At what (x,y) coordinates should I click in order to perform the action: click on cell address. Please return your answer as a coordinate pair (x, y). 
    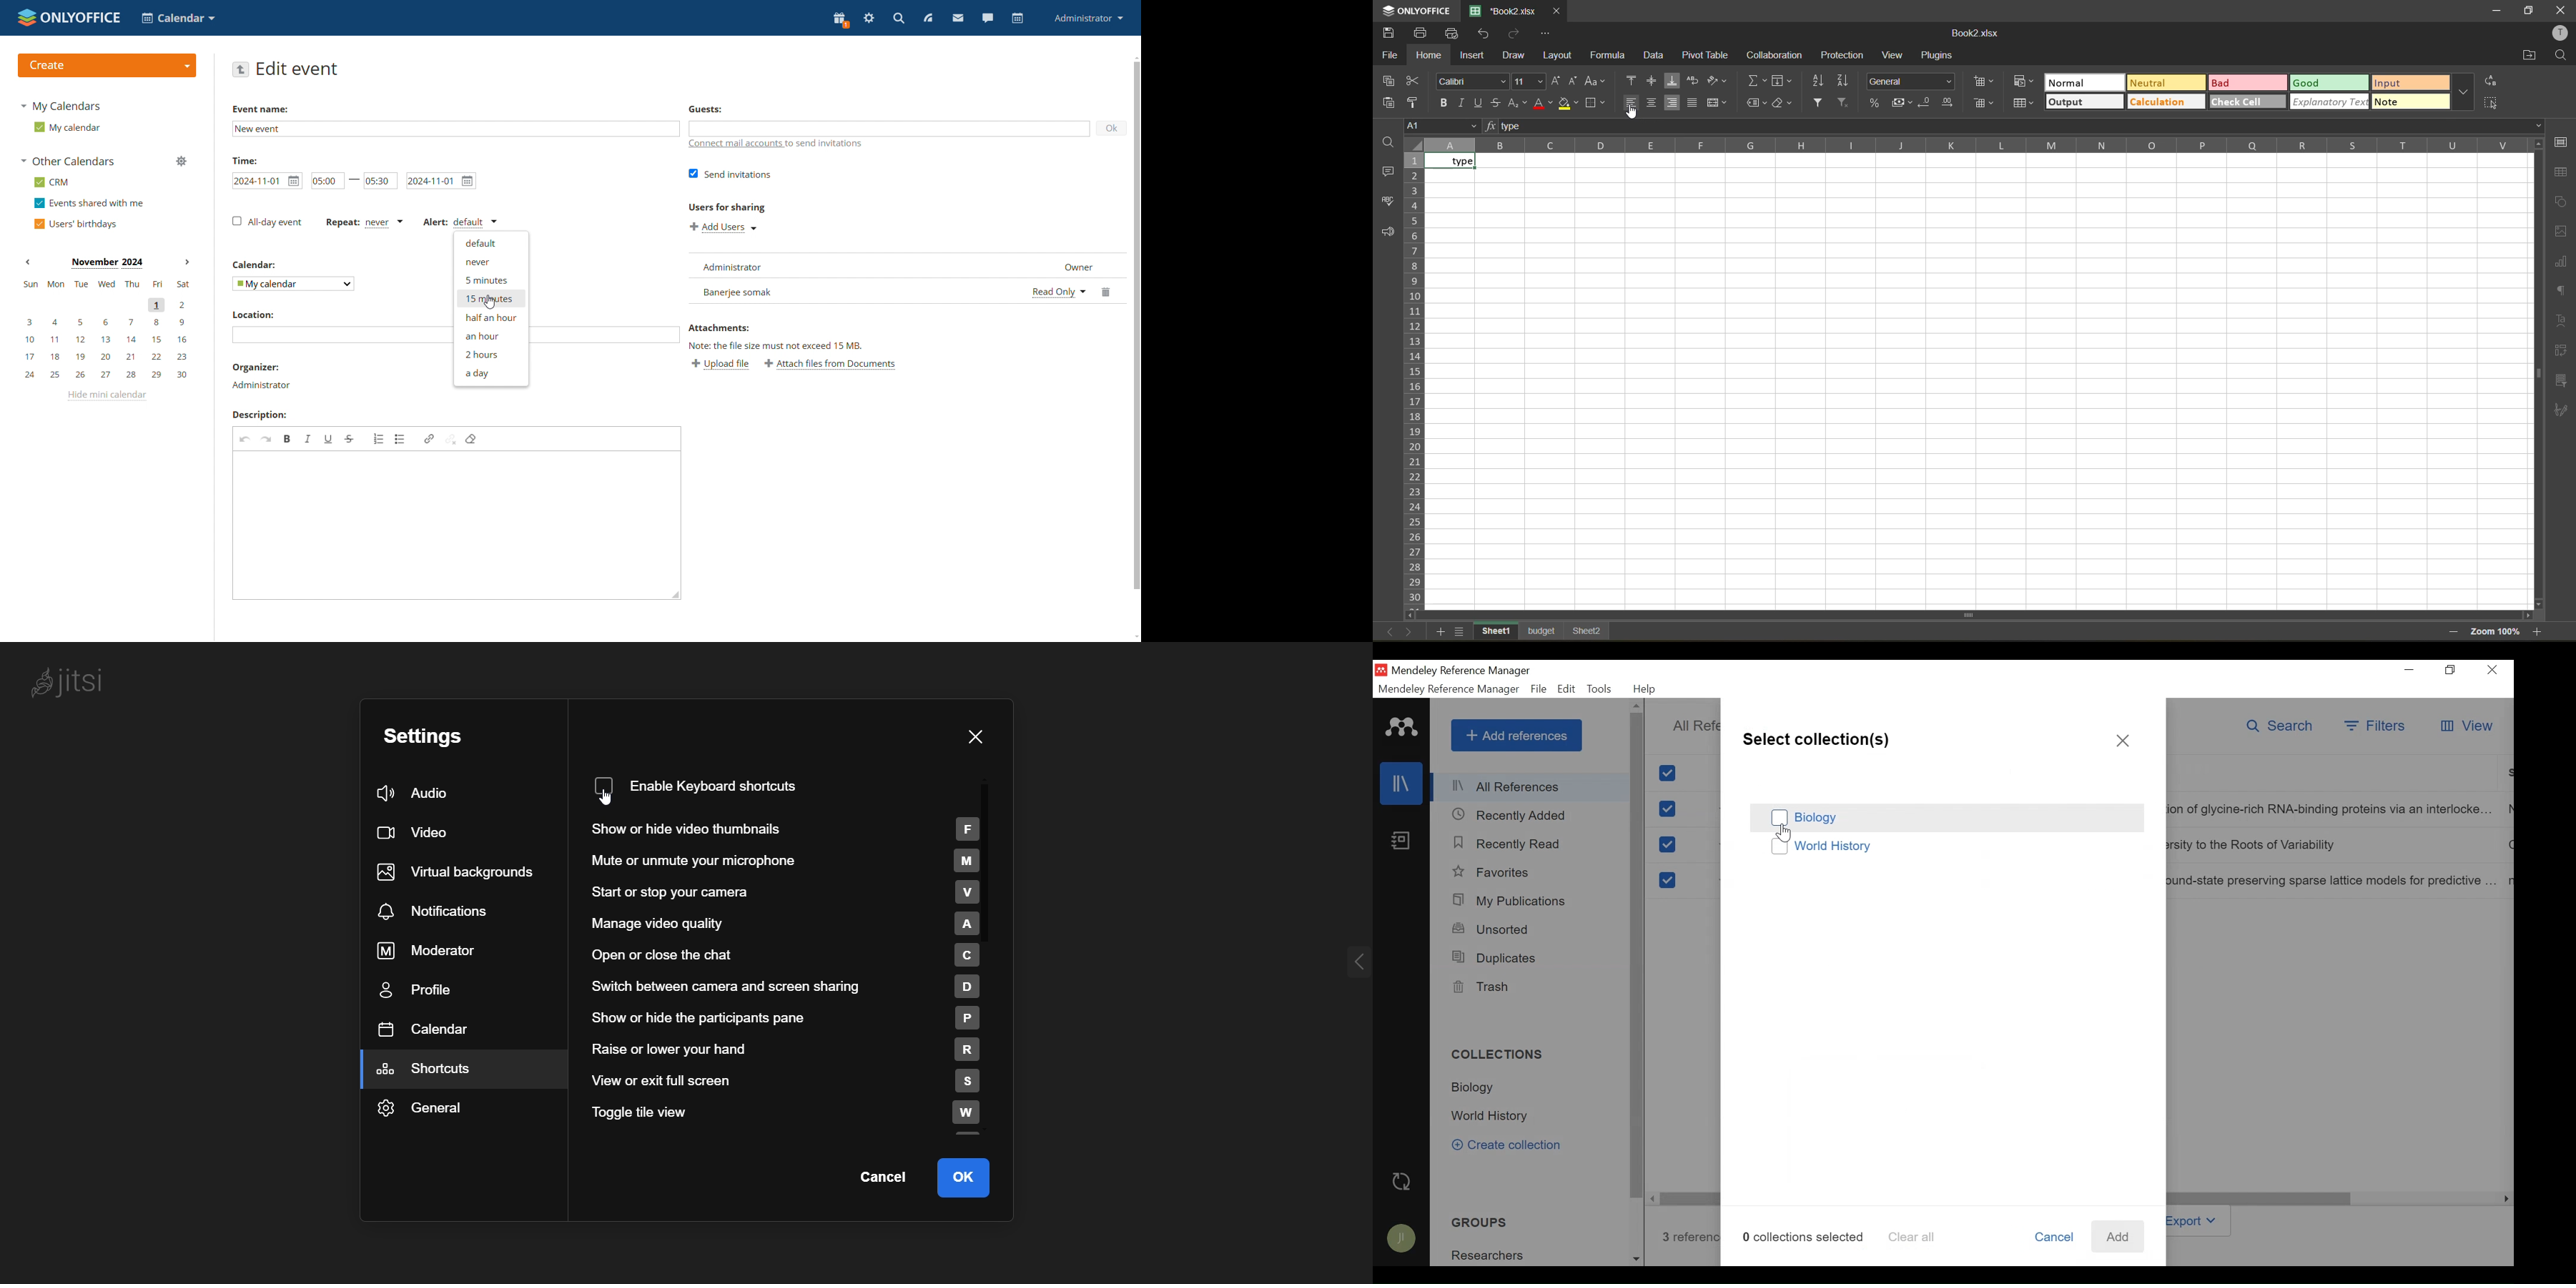
    Looking at the image, I should click on (1444, 125).